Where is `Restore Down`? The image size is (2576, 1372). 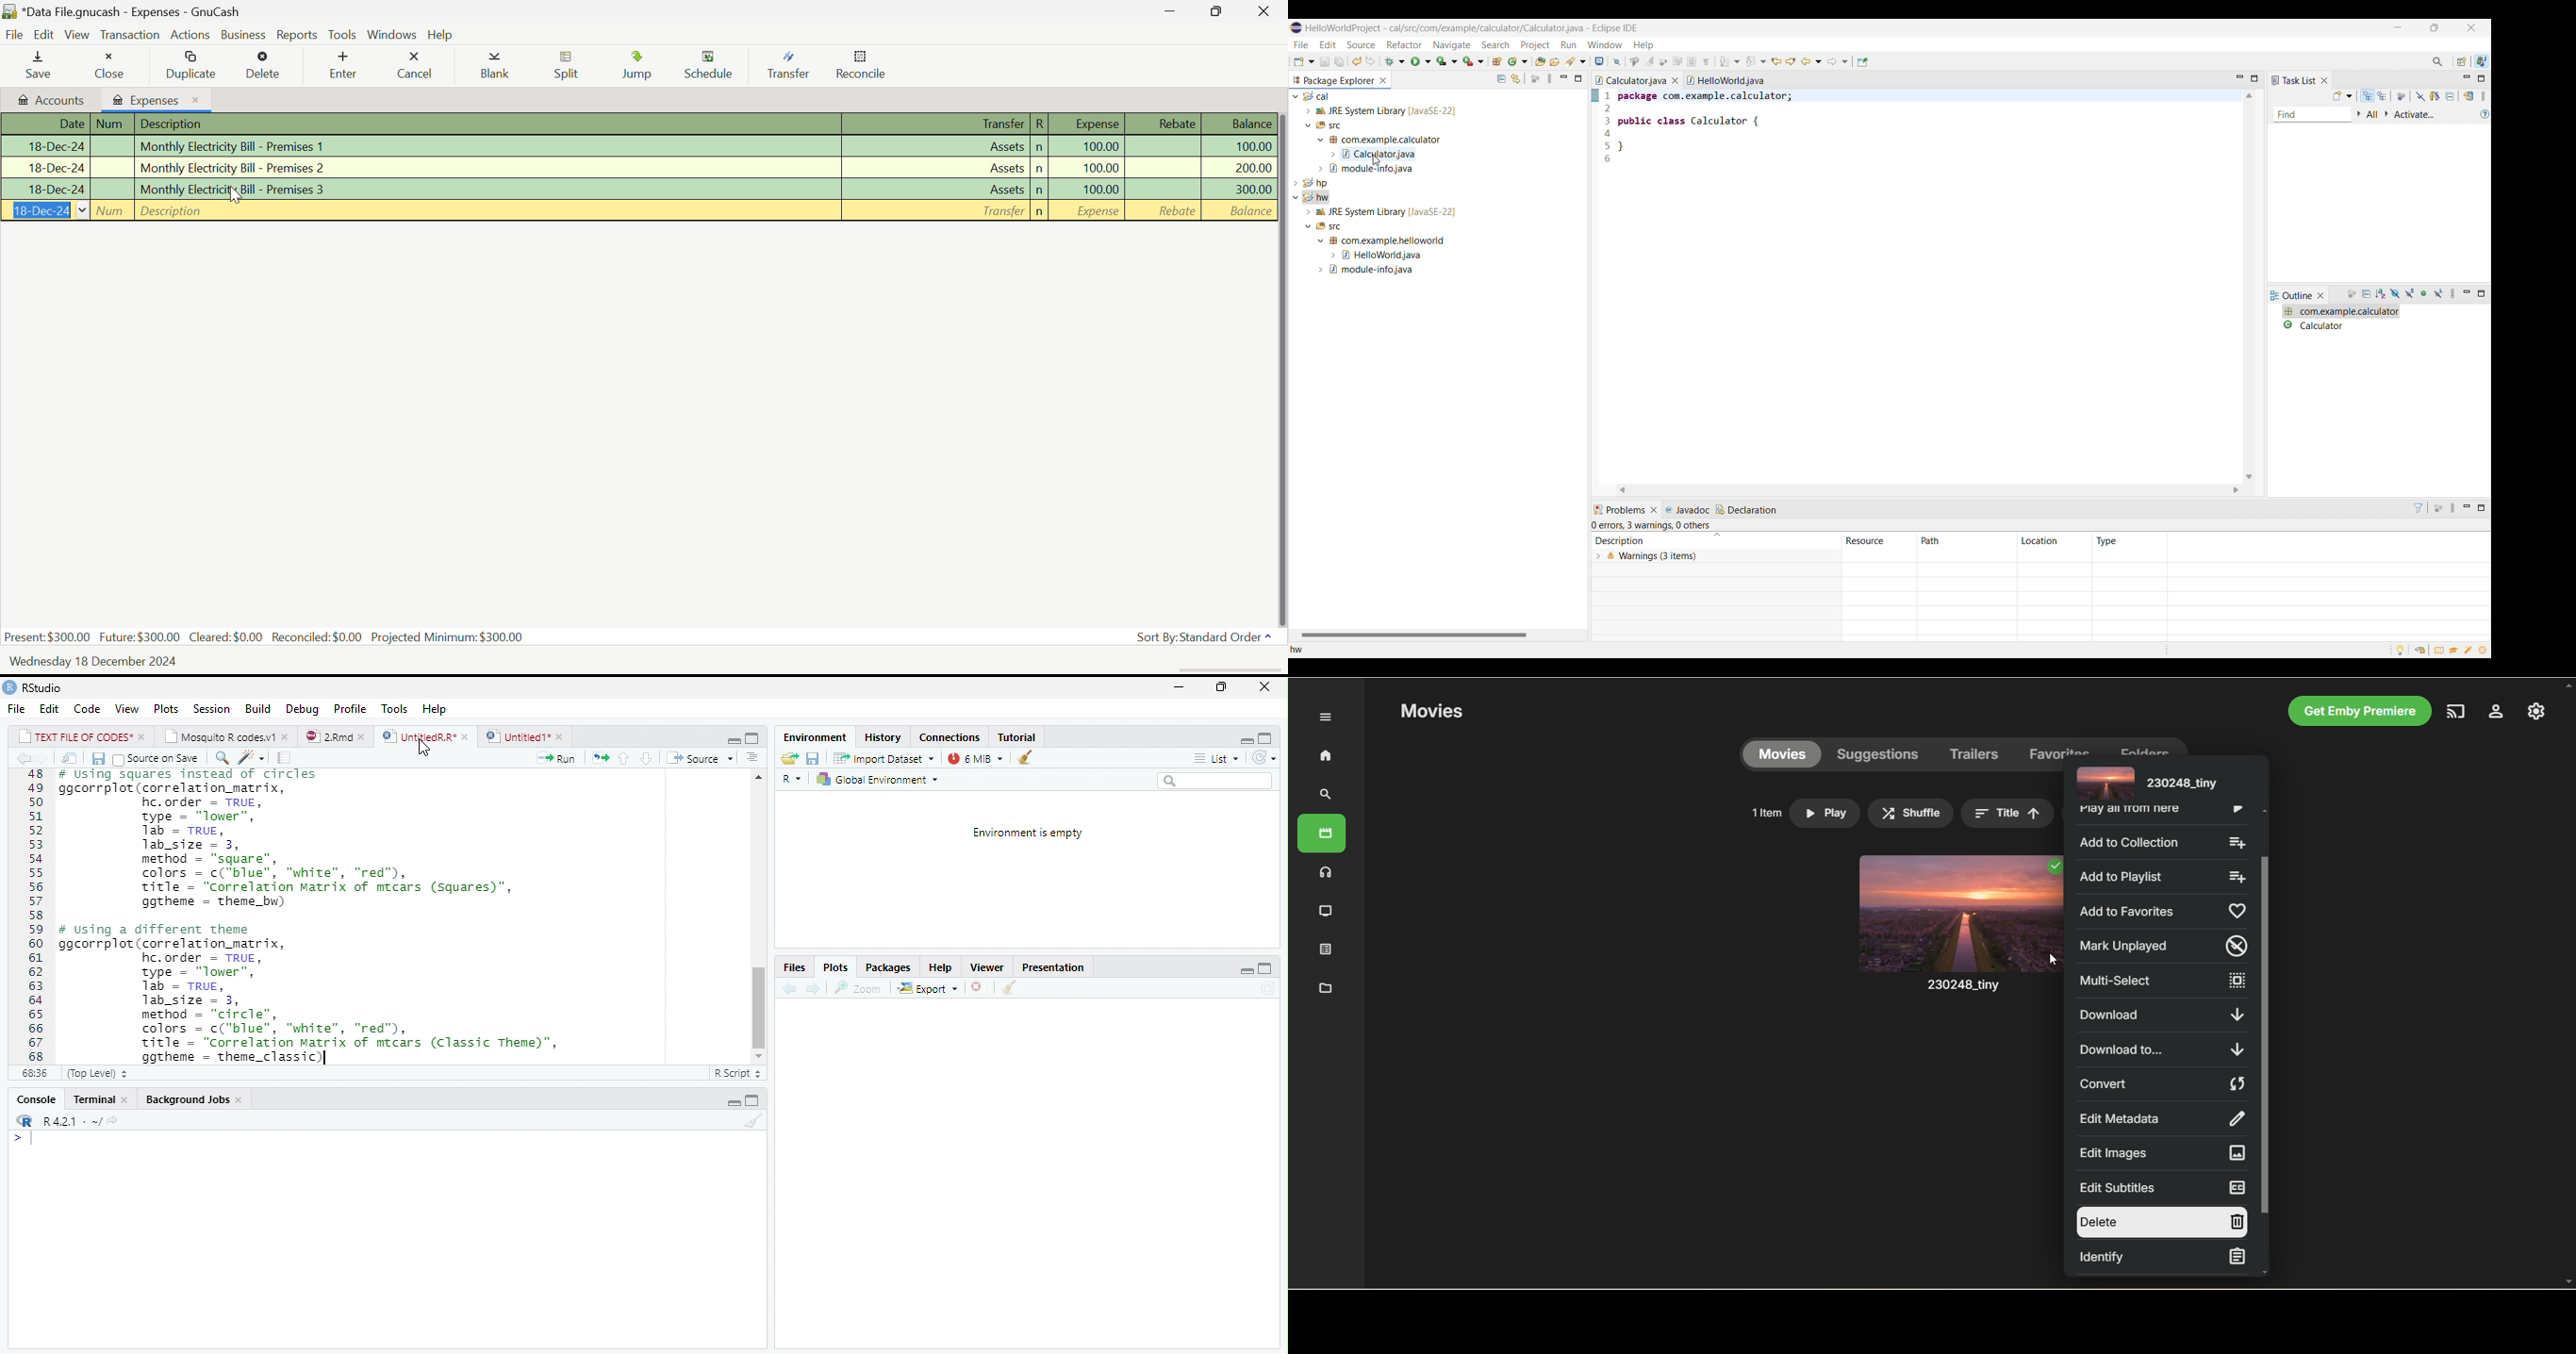
Restore Down is located at coordinates (1168, 10).